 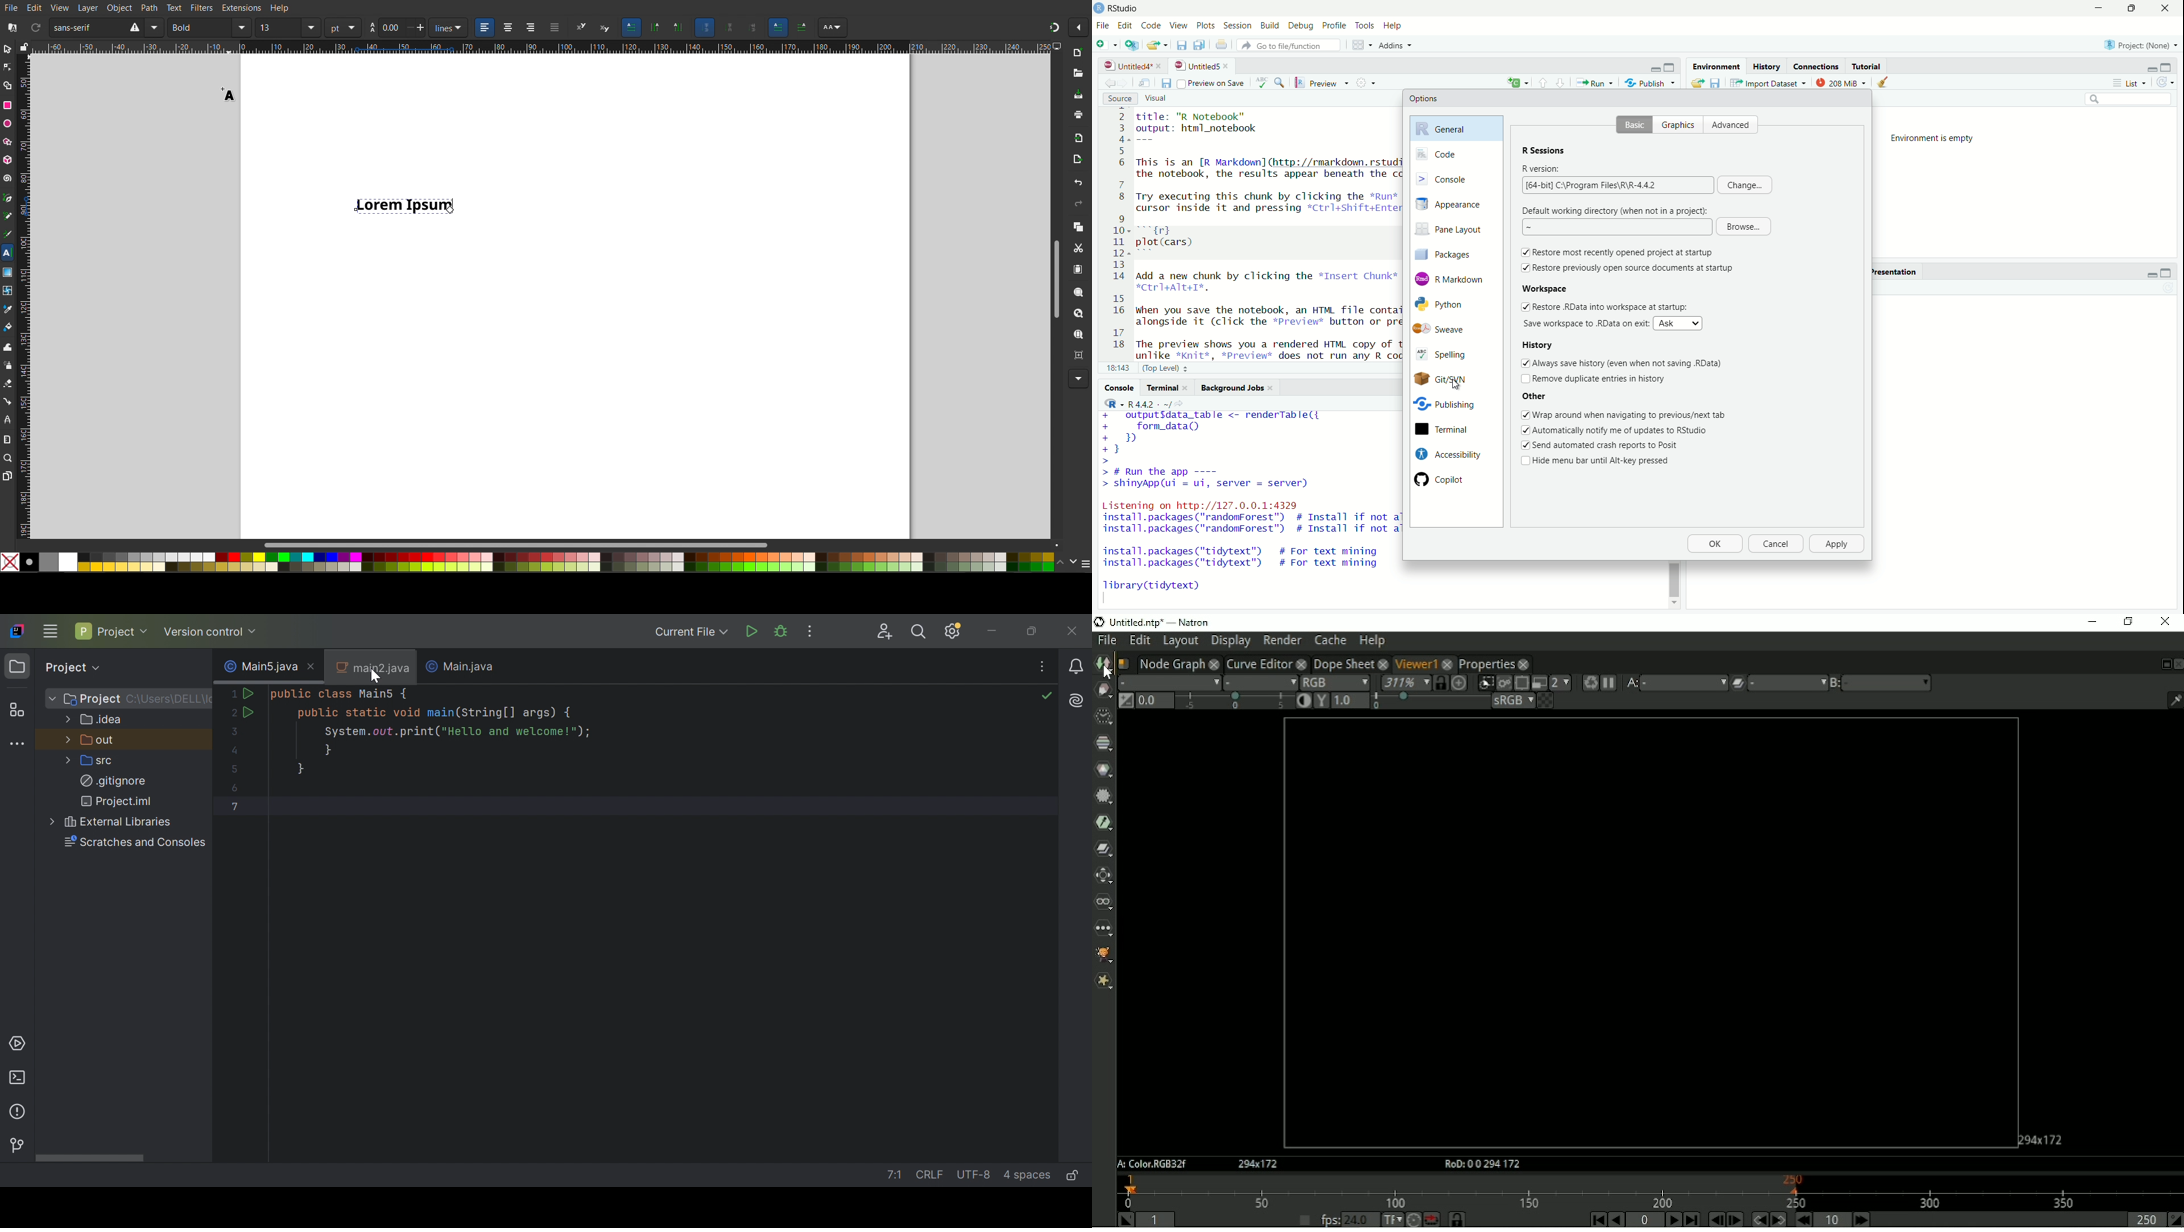 What do you see at coordinates (2151, 273) in the screenshot?
I see `minimize` at bounding box center [2151, 273].